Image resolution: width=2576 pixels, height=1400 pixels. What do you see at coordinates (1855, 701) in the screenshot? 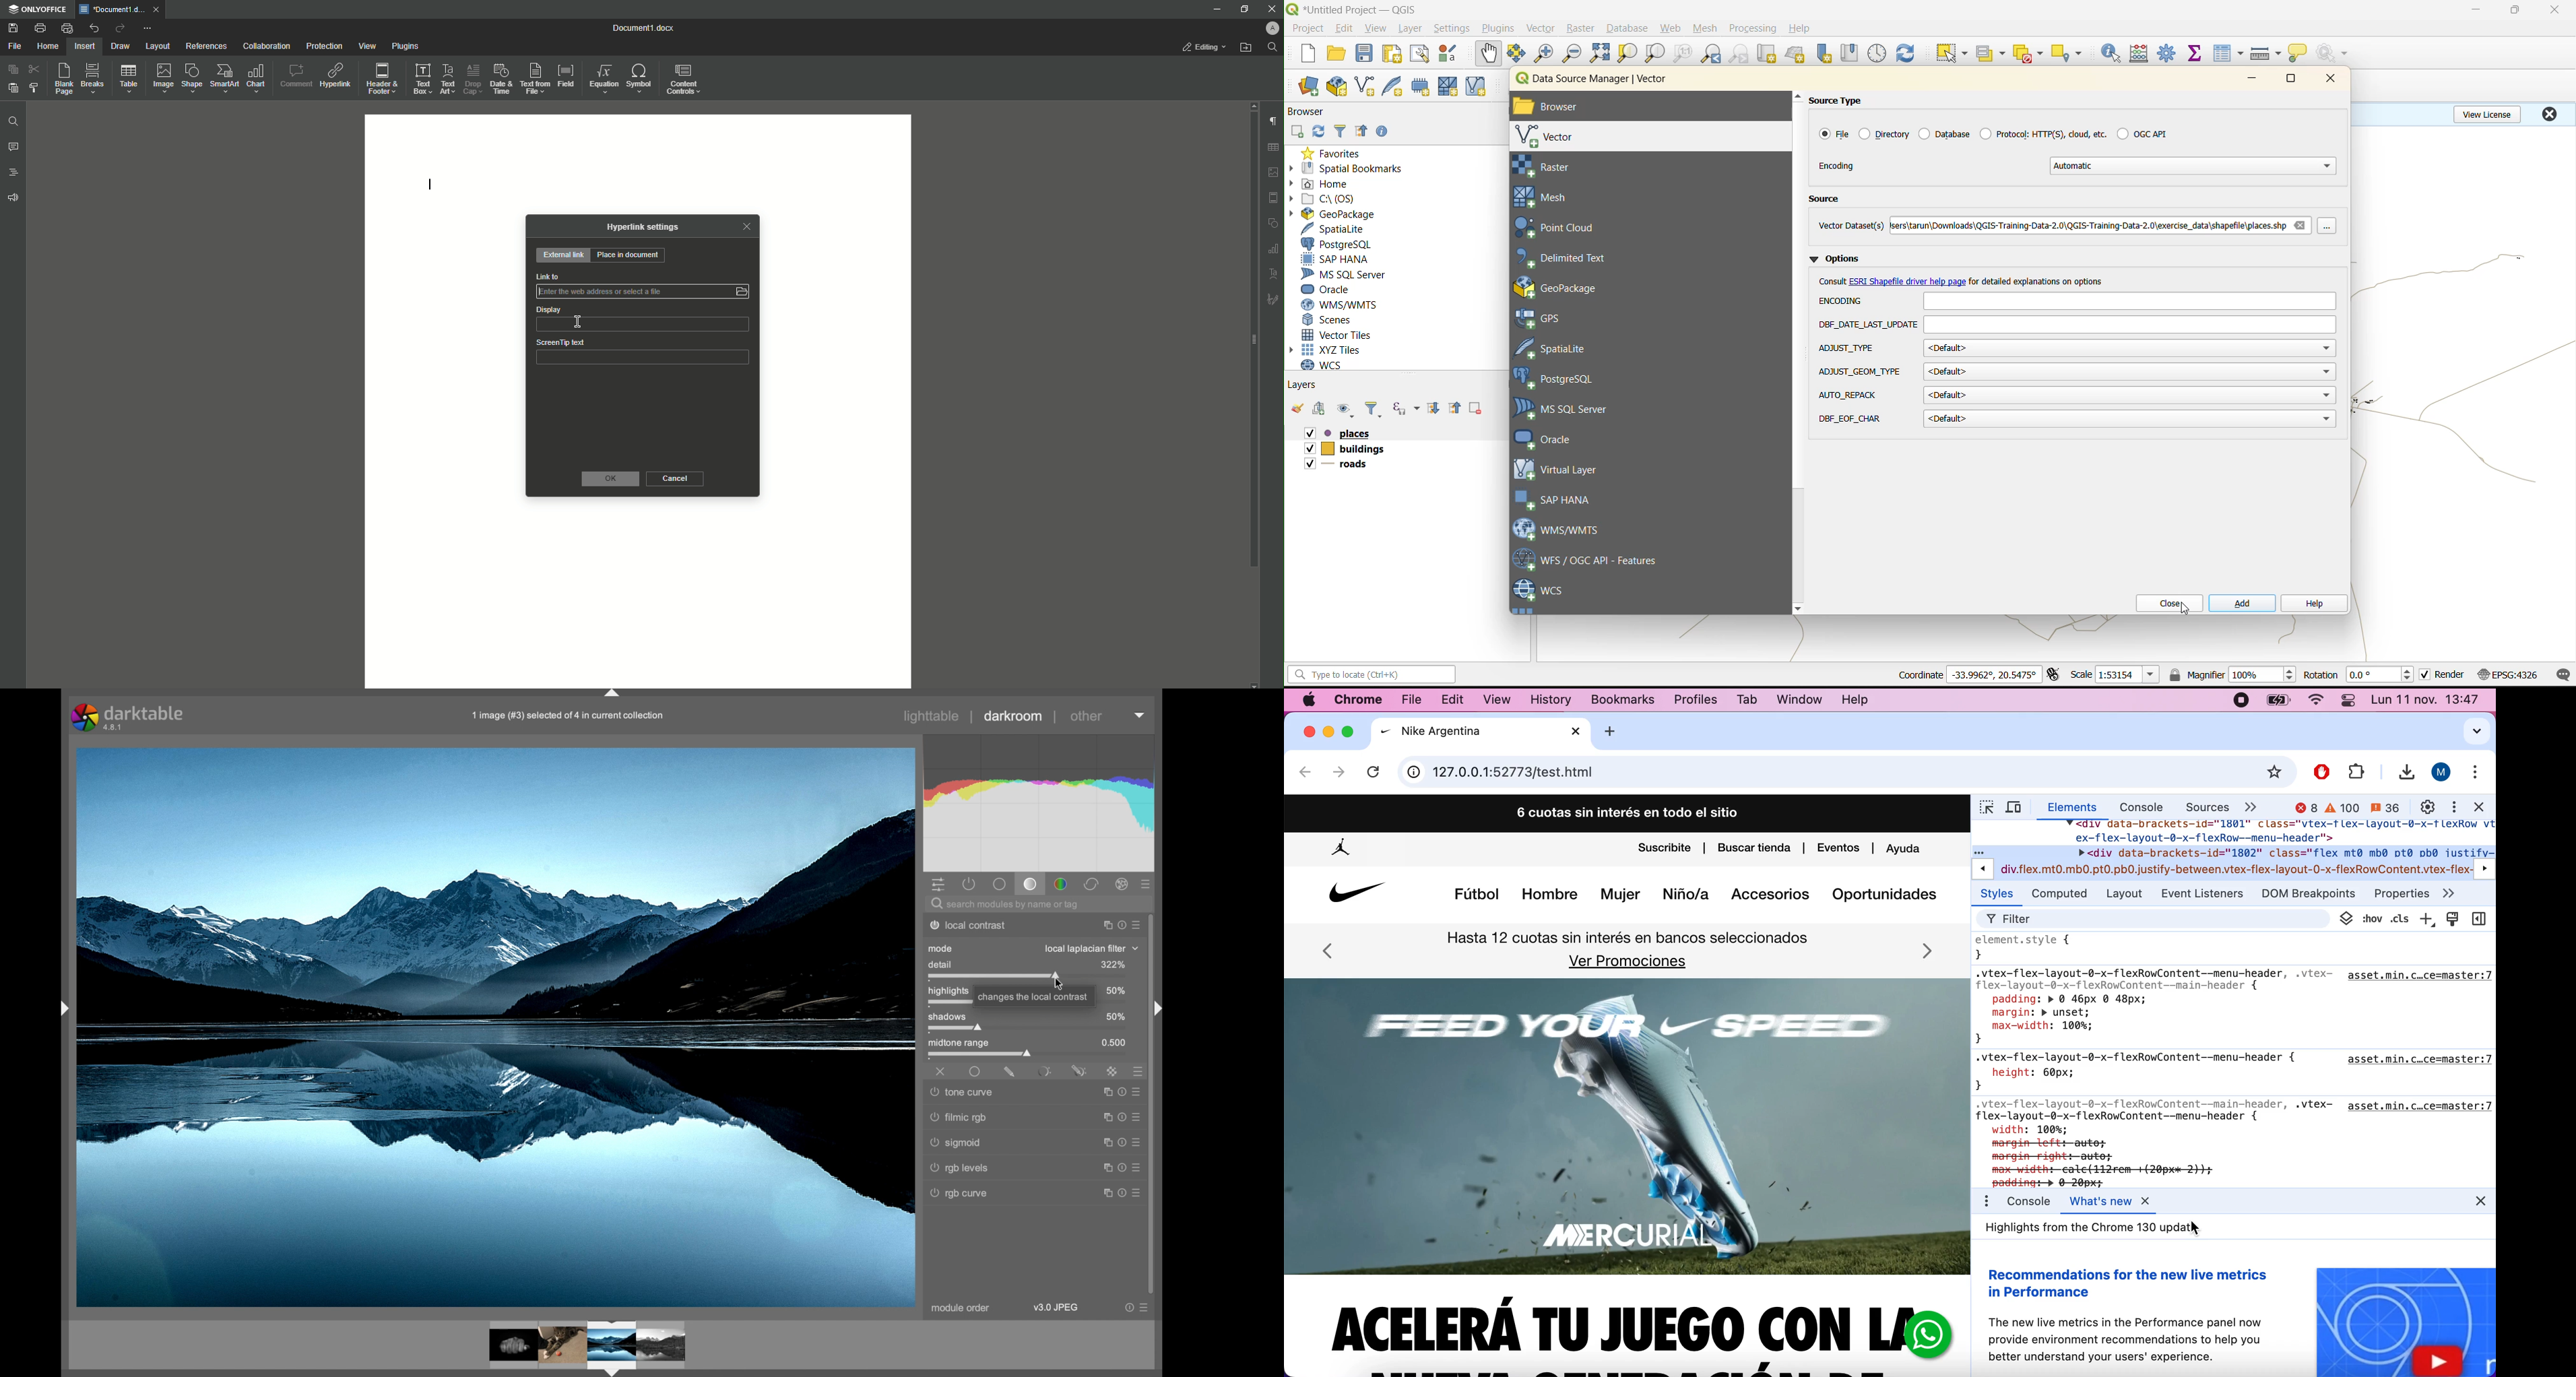
I see `Help` at bounding box center [1855, 701].